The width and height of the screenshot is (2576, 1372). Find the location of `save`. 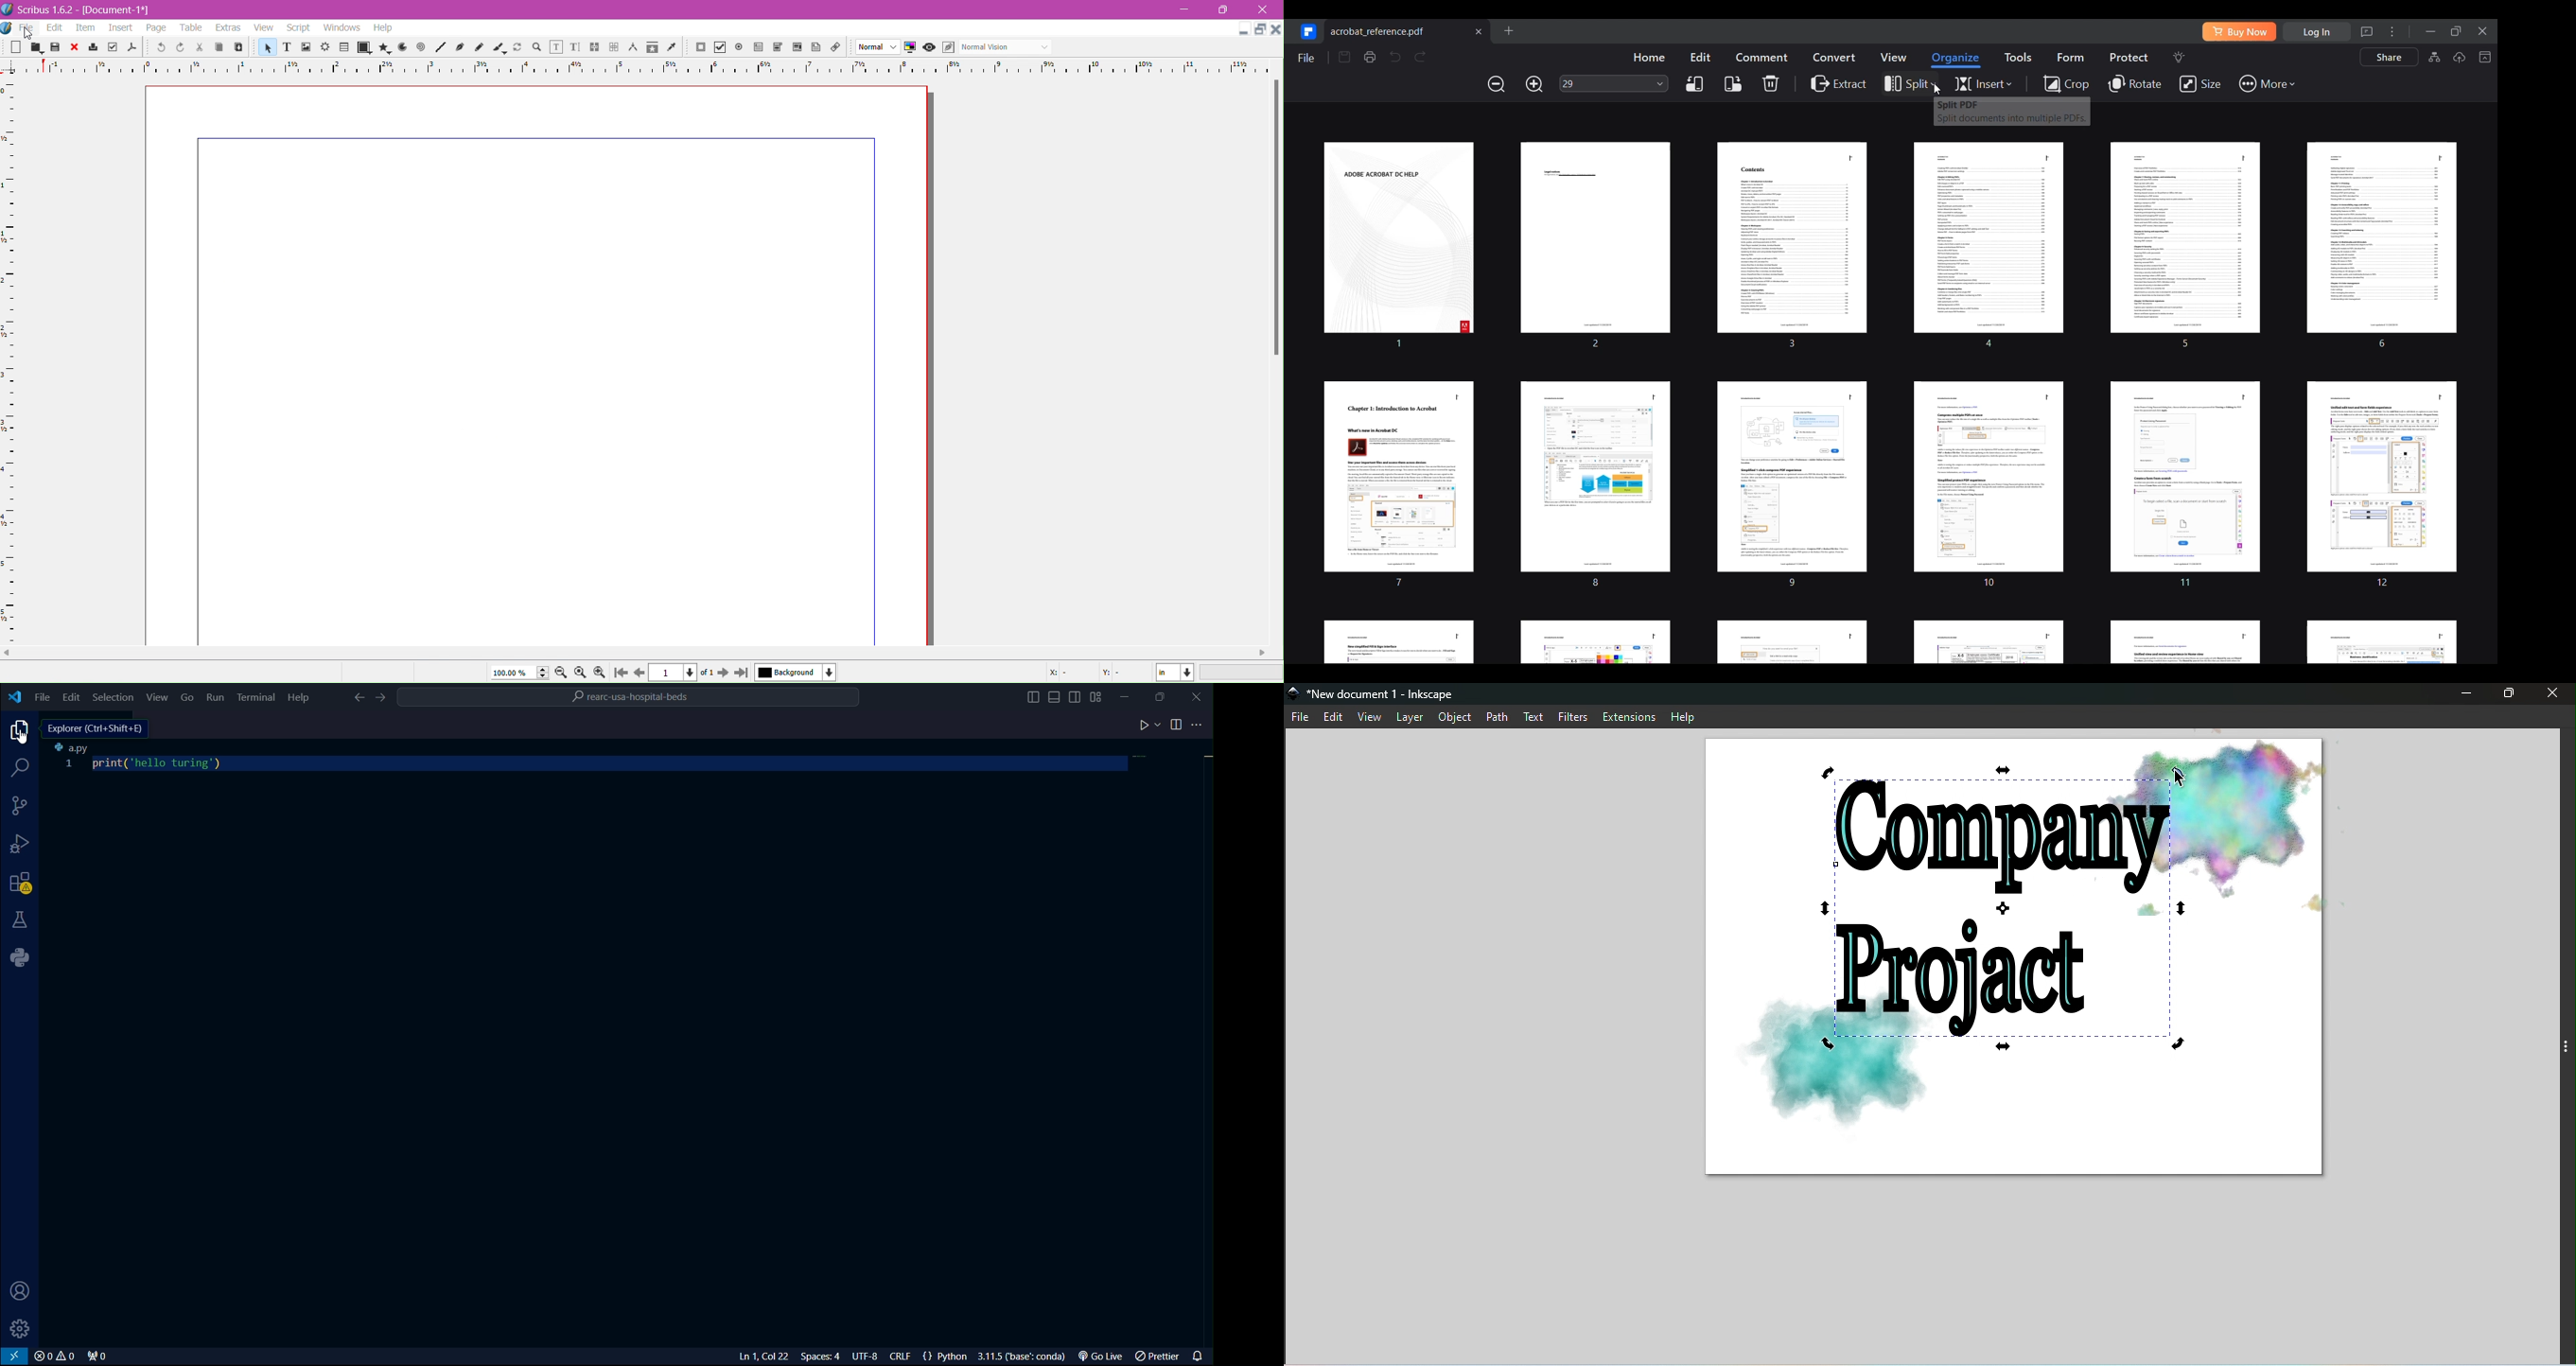

save is located at coordinates (55, 48).